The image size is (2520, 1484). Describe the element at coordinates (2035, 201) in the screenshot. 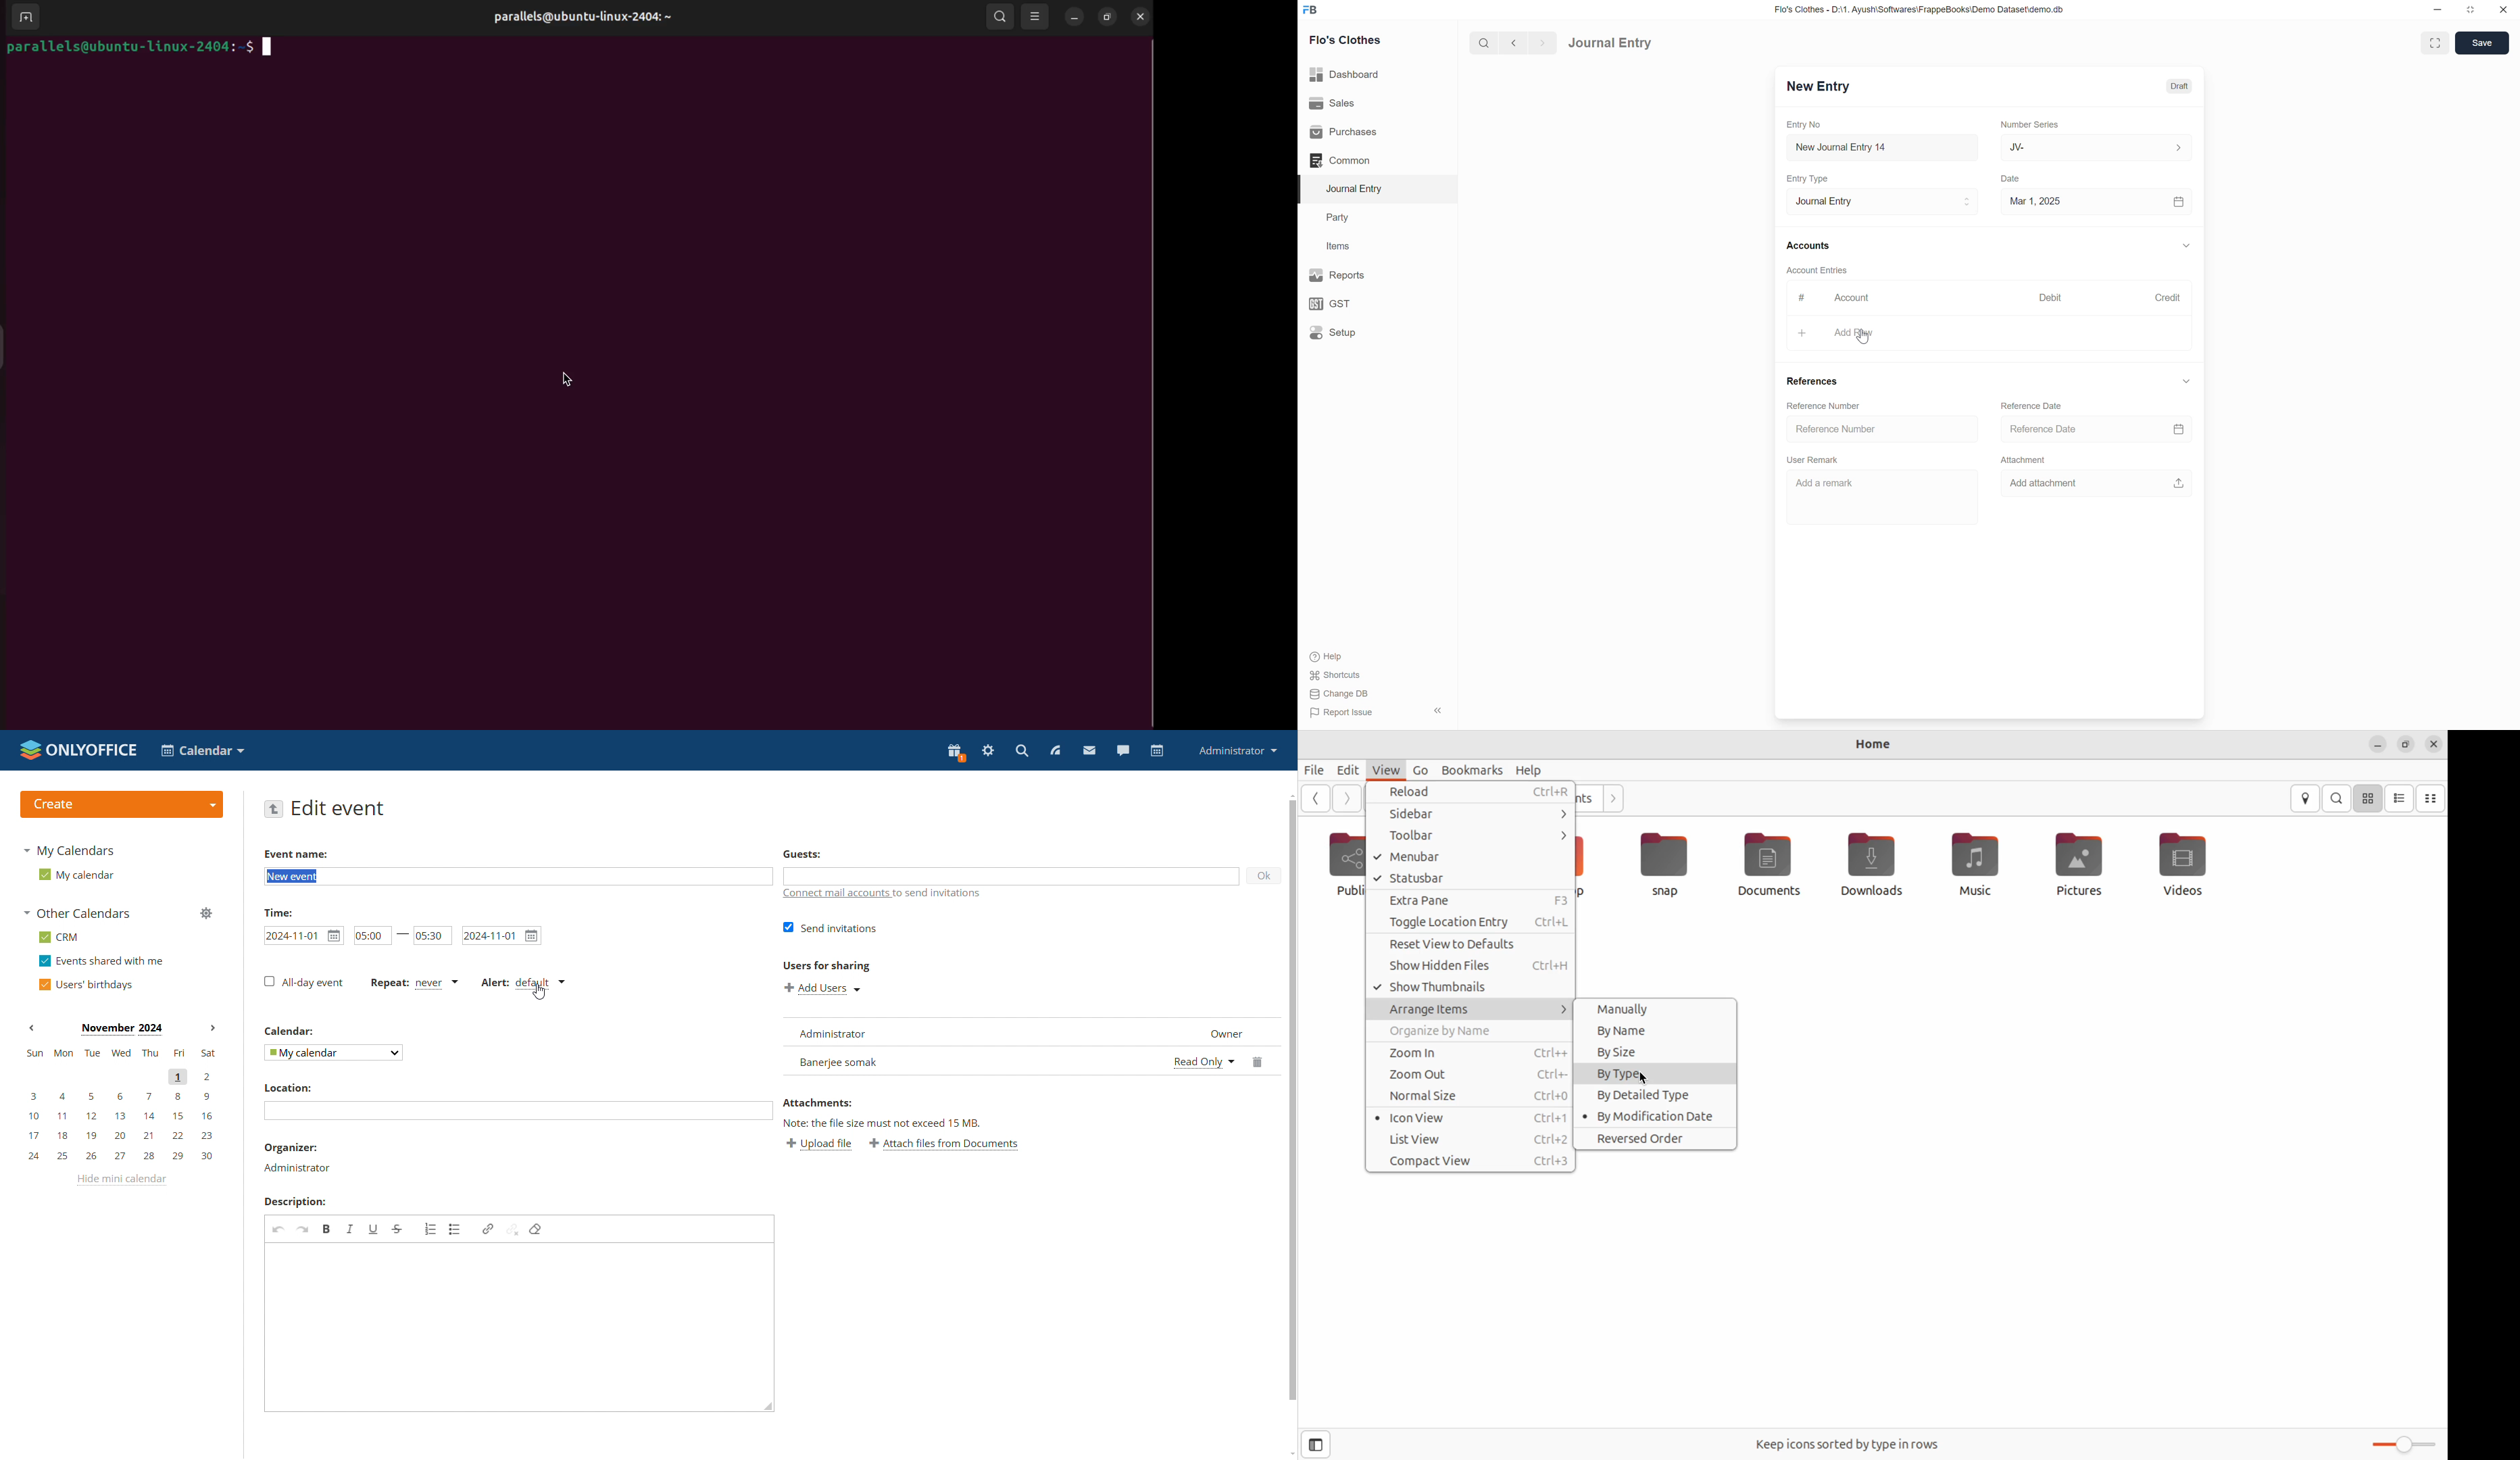

I see `Mar 1, 2025` at that location.